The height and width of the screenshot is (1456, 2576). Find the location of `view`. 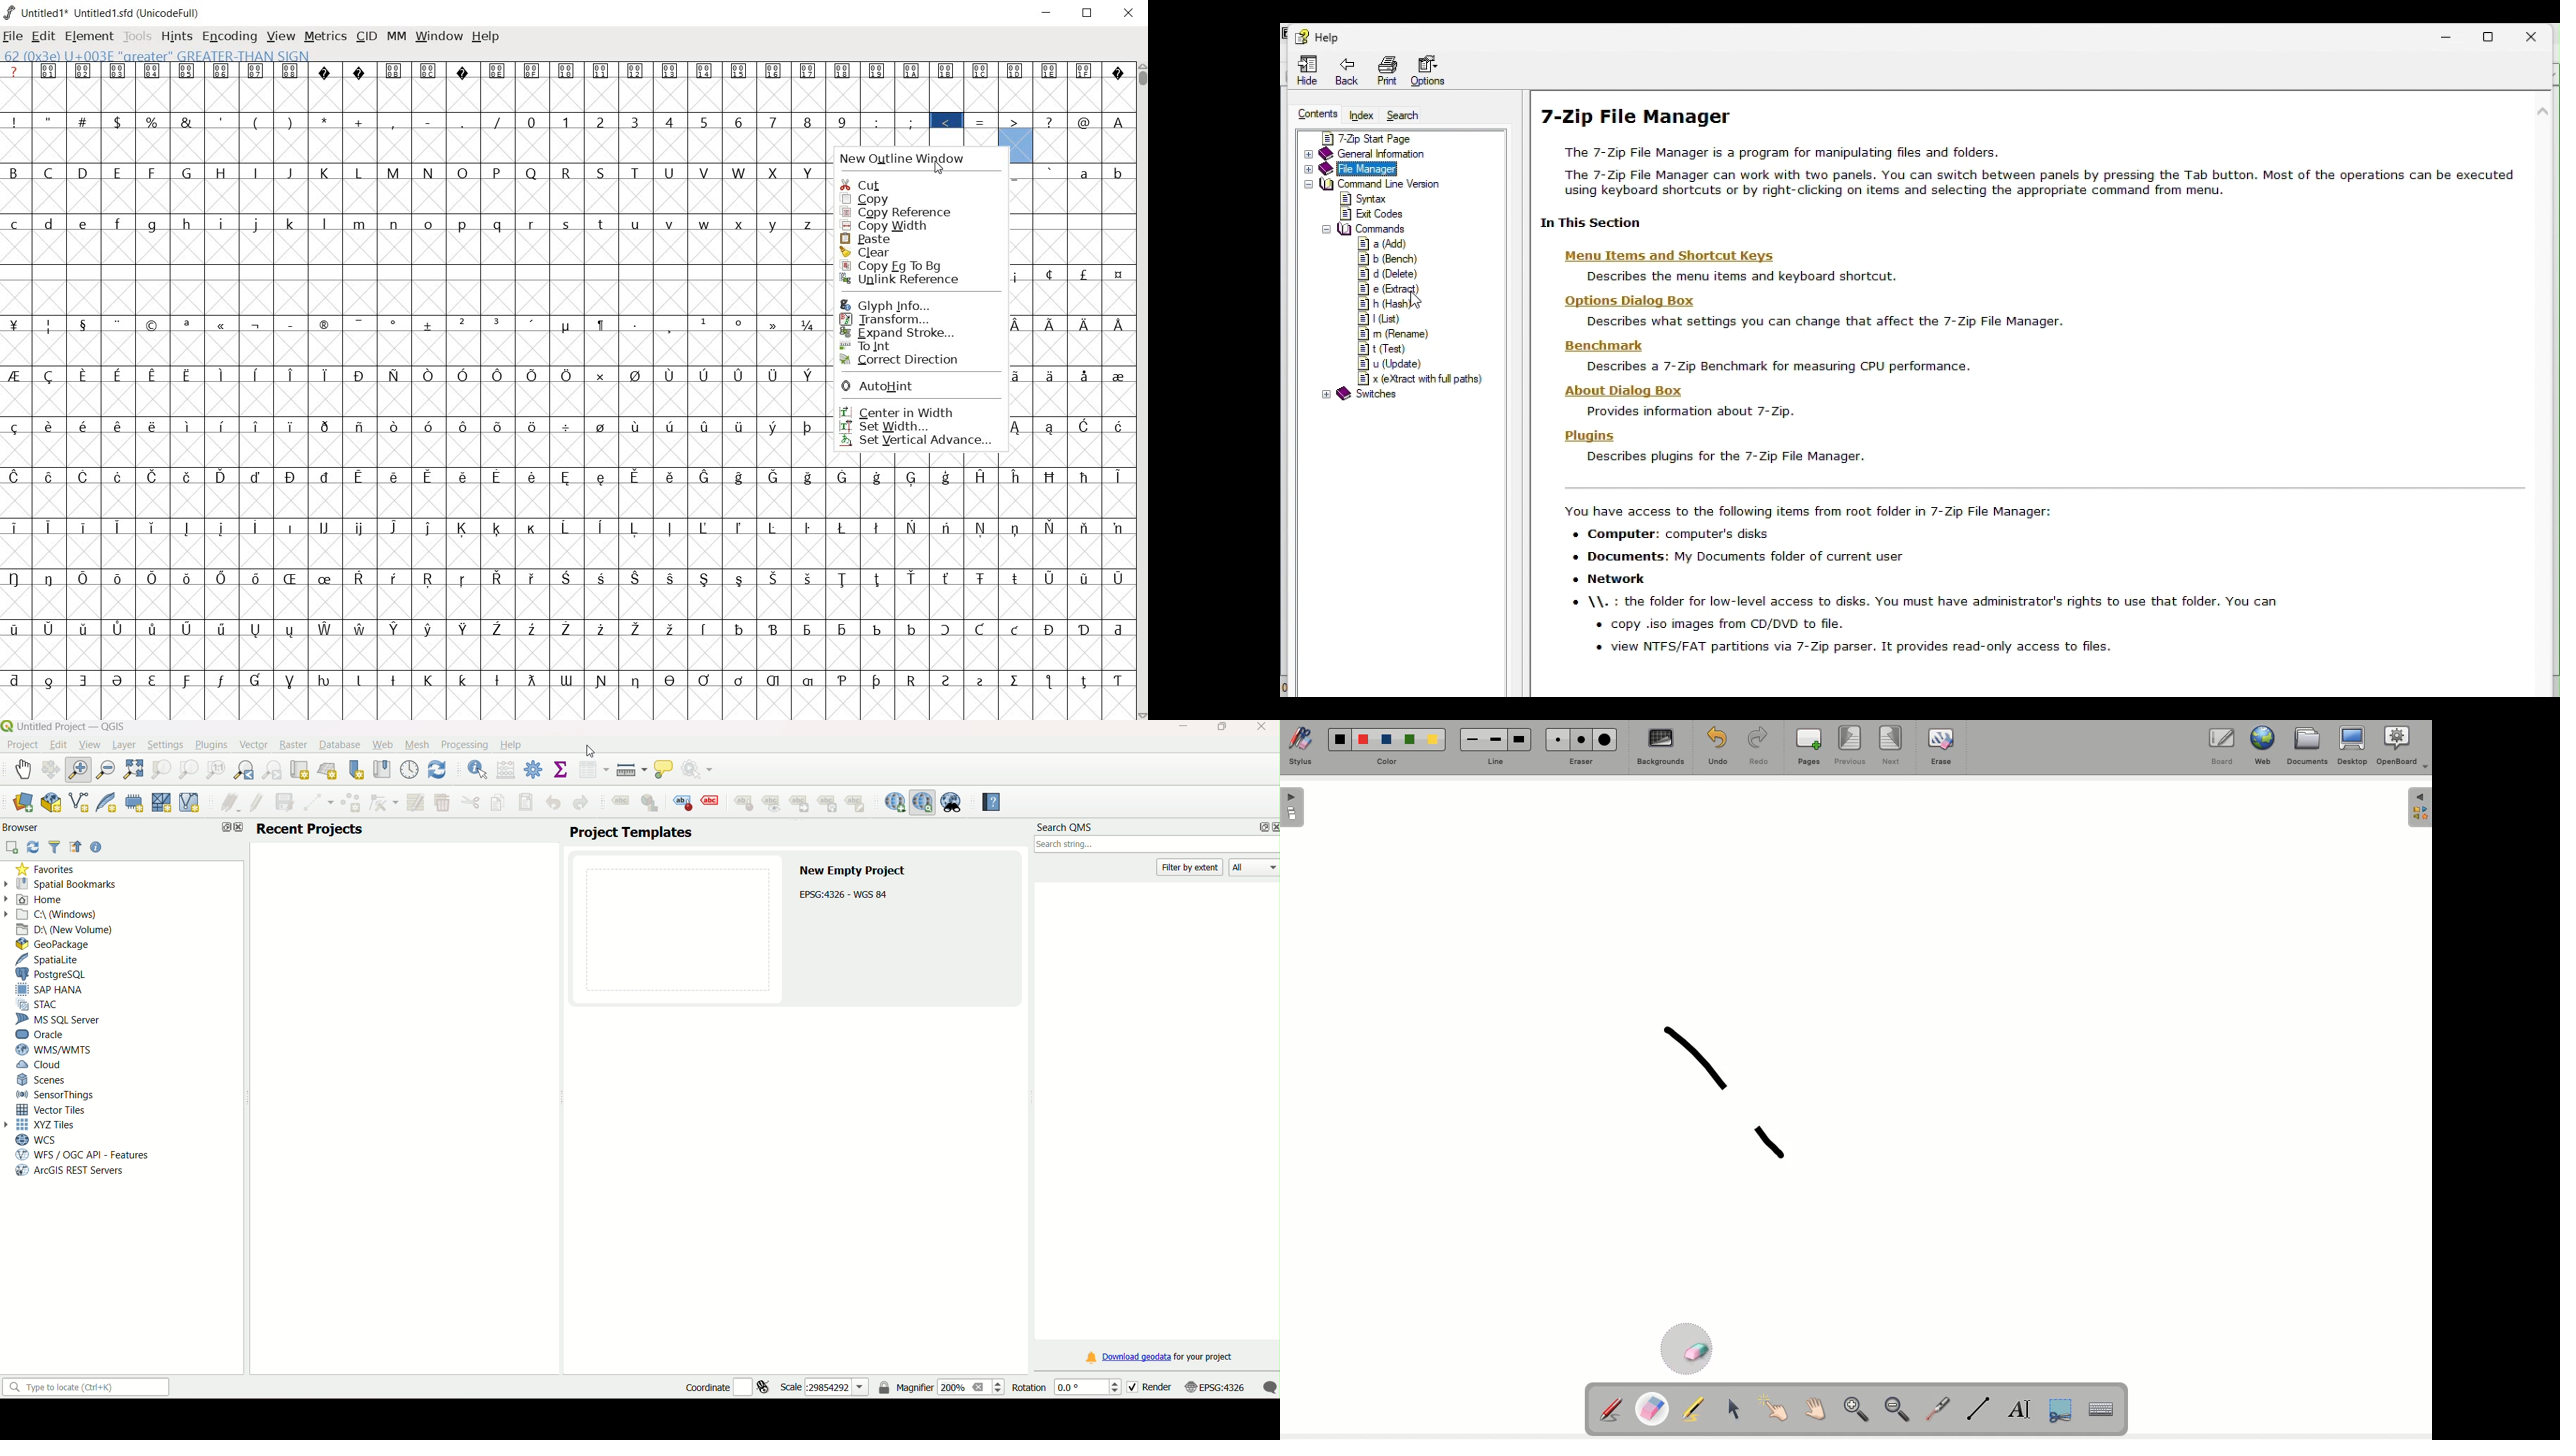

view is located at coordinates (282, 37).